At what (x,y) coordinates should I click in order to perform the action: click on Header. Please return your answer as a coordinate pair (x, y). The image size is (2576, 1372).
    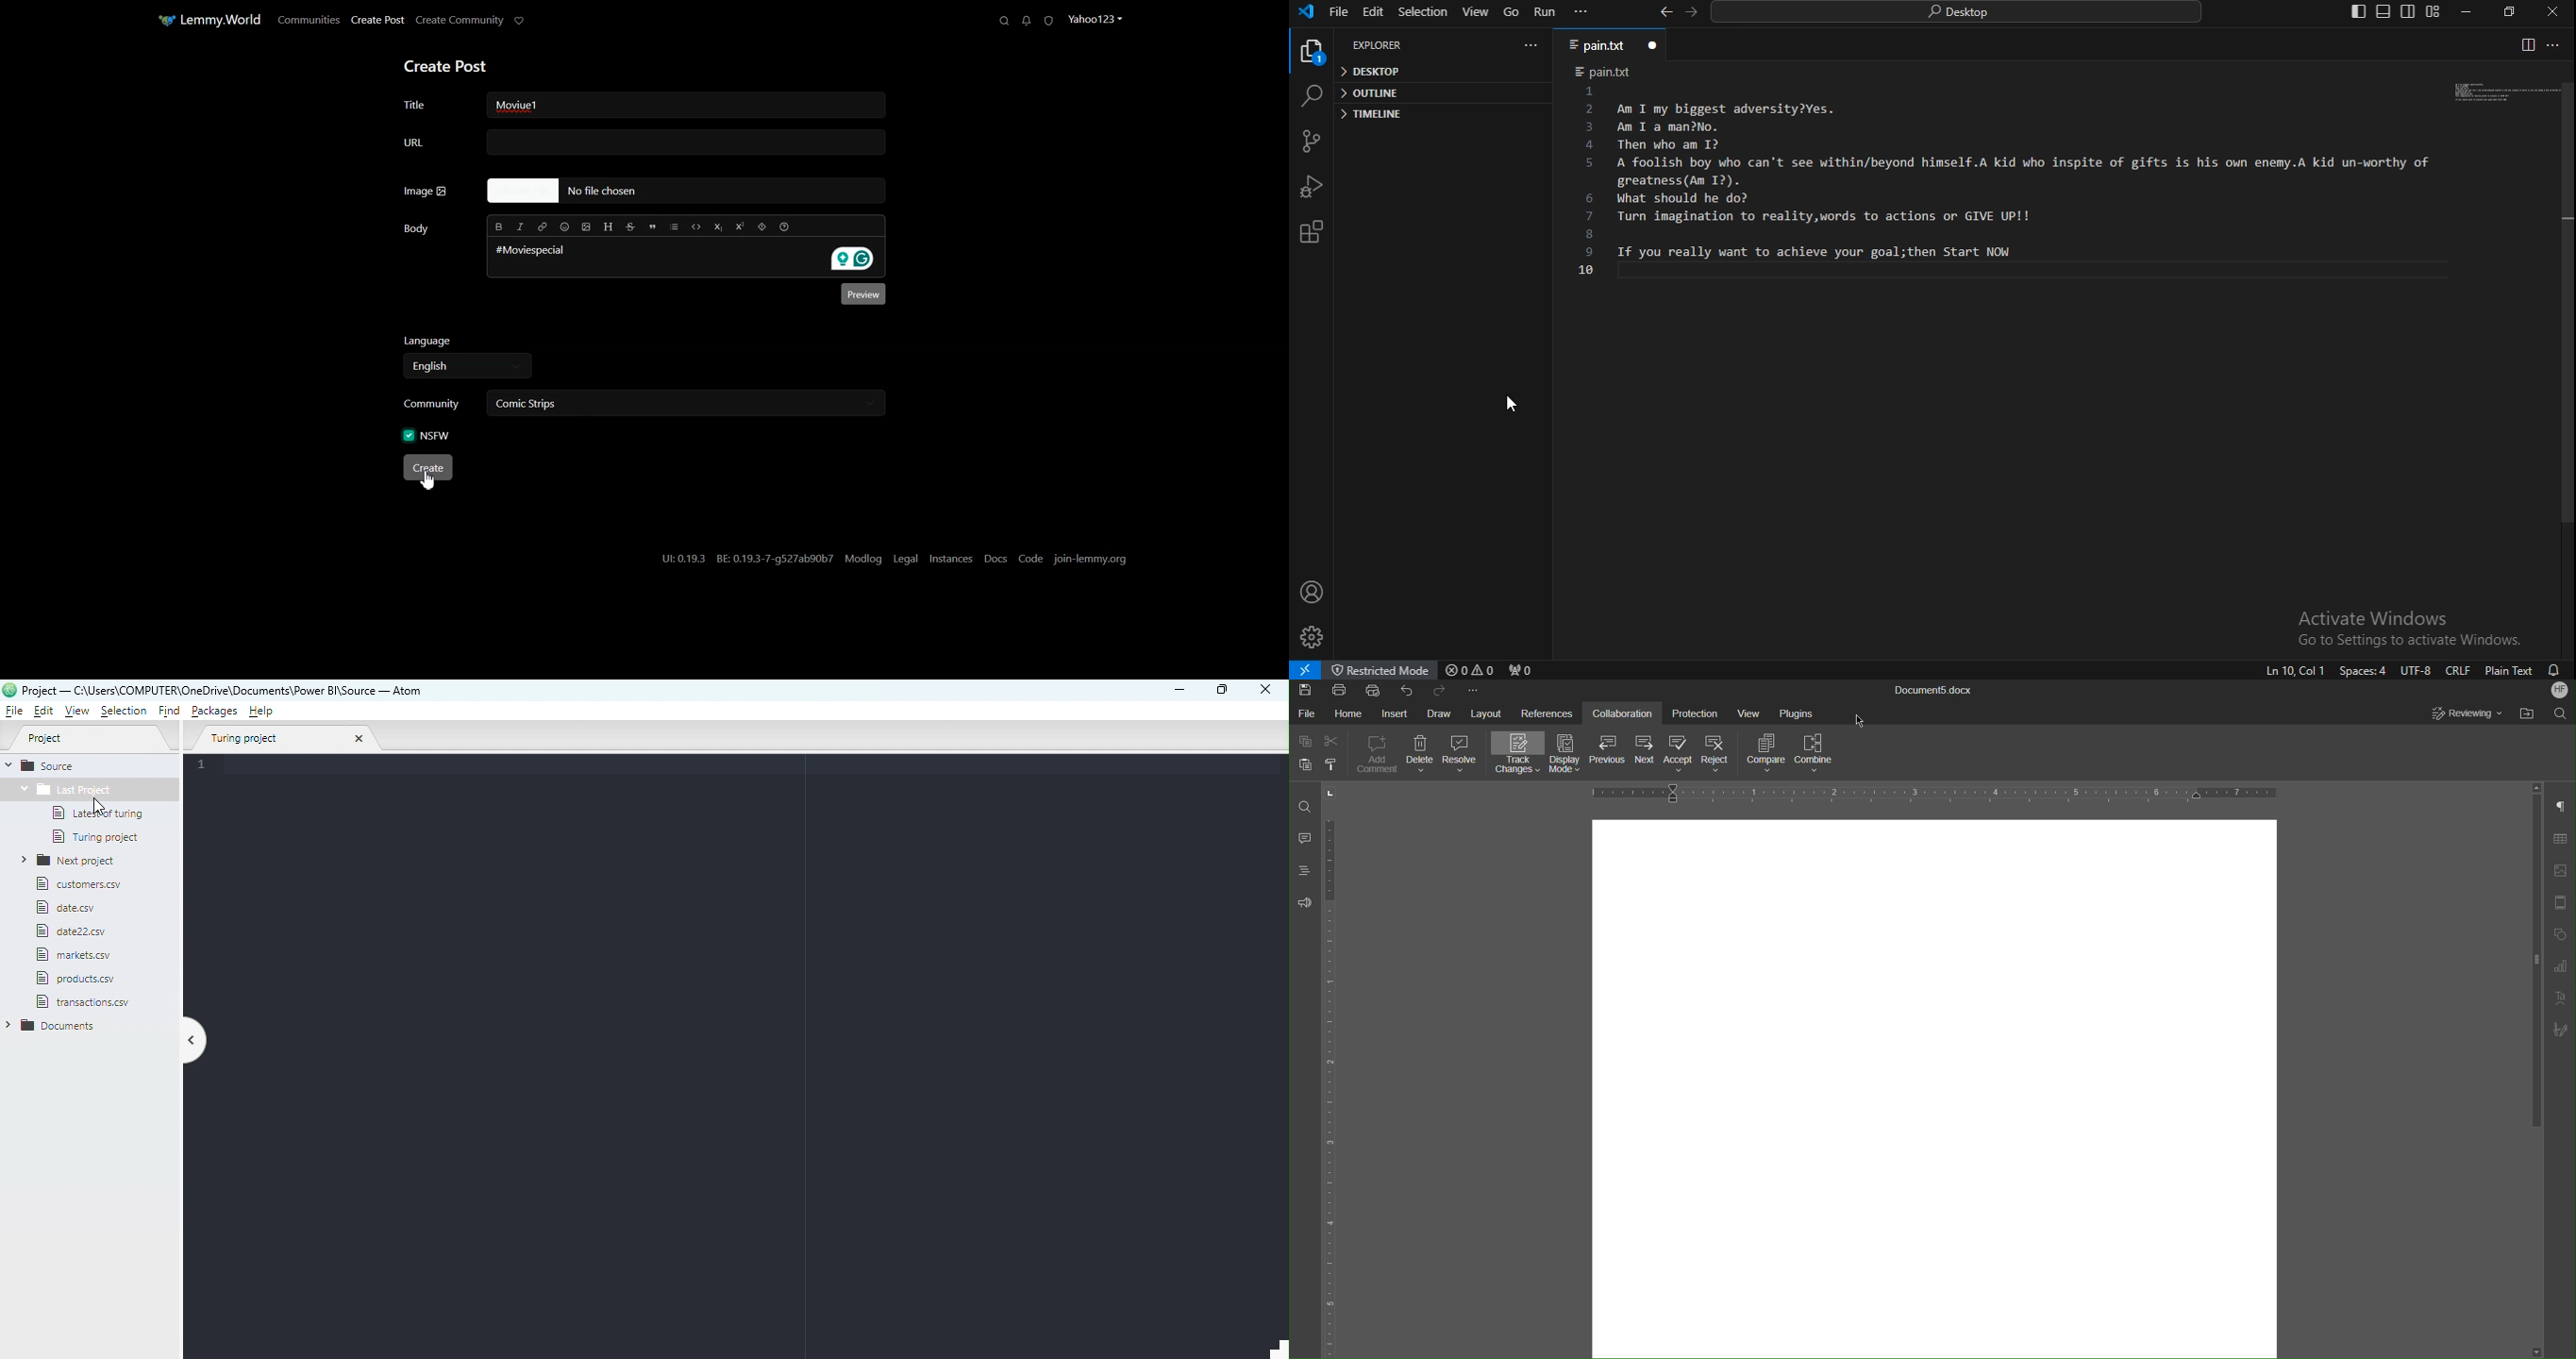
    Looking at the image, I should click on (611, 227).